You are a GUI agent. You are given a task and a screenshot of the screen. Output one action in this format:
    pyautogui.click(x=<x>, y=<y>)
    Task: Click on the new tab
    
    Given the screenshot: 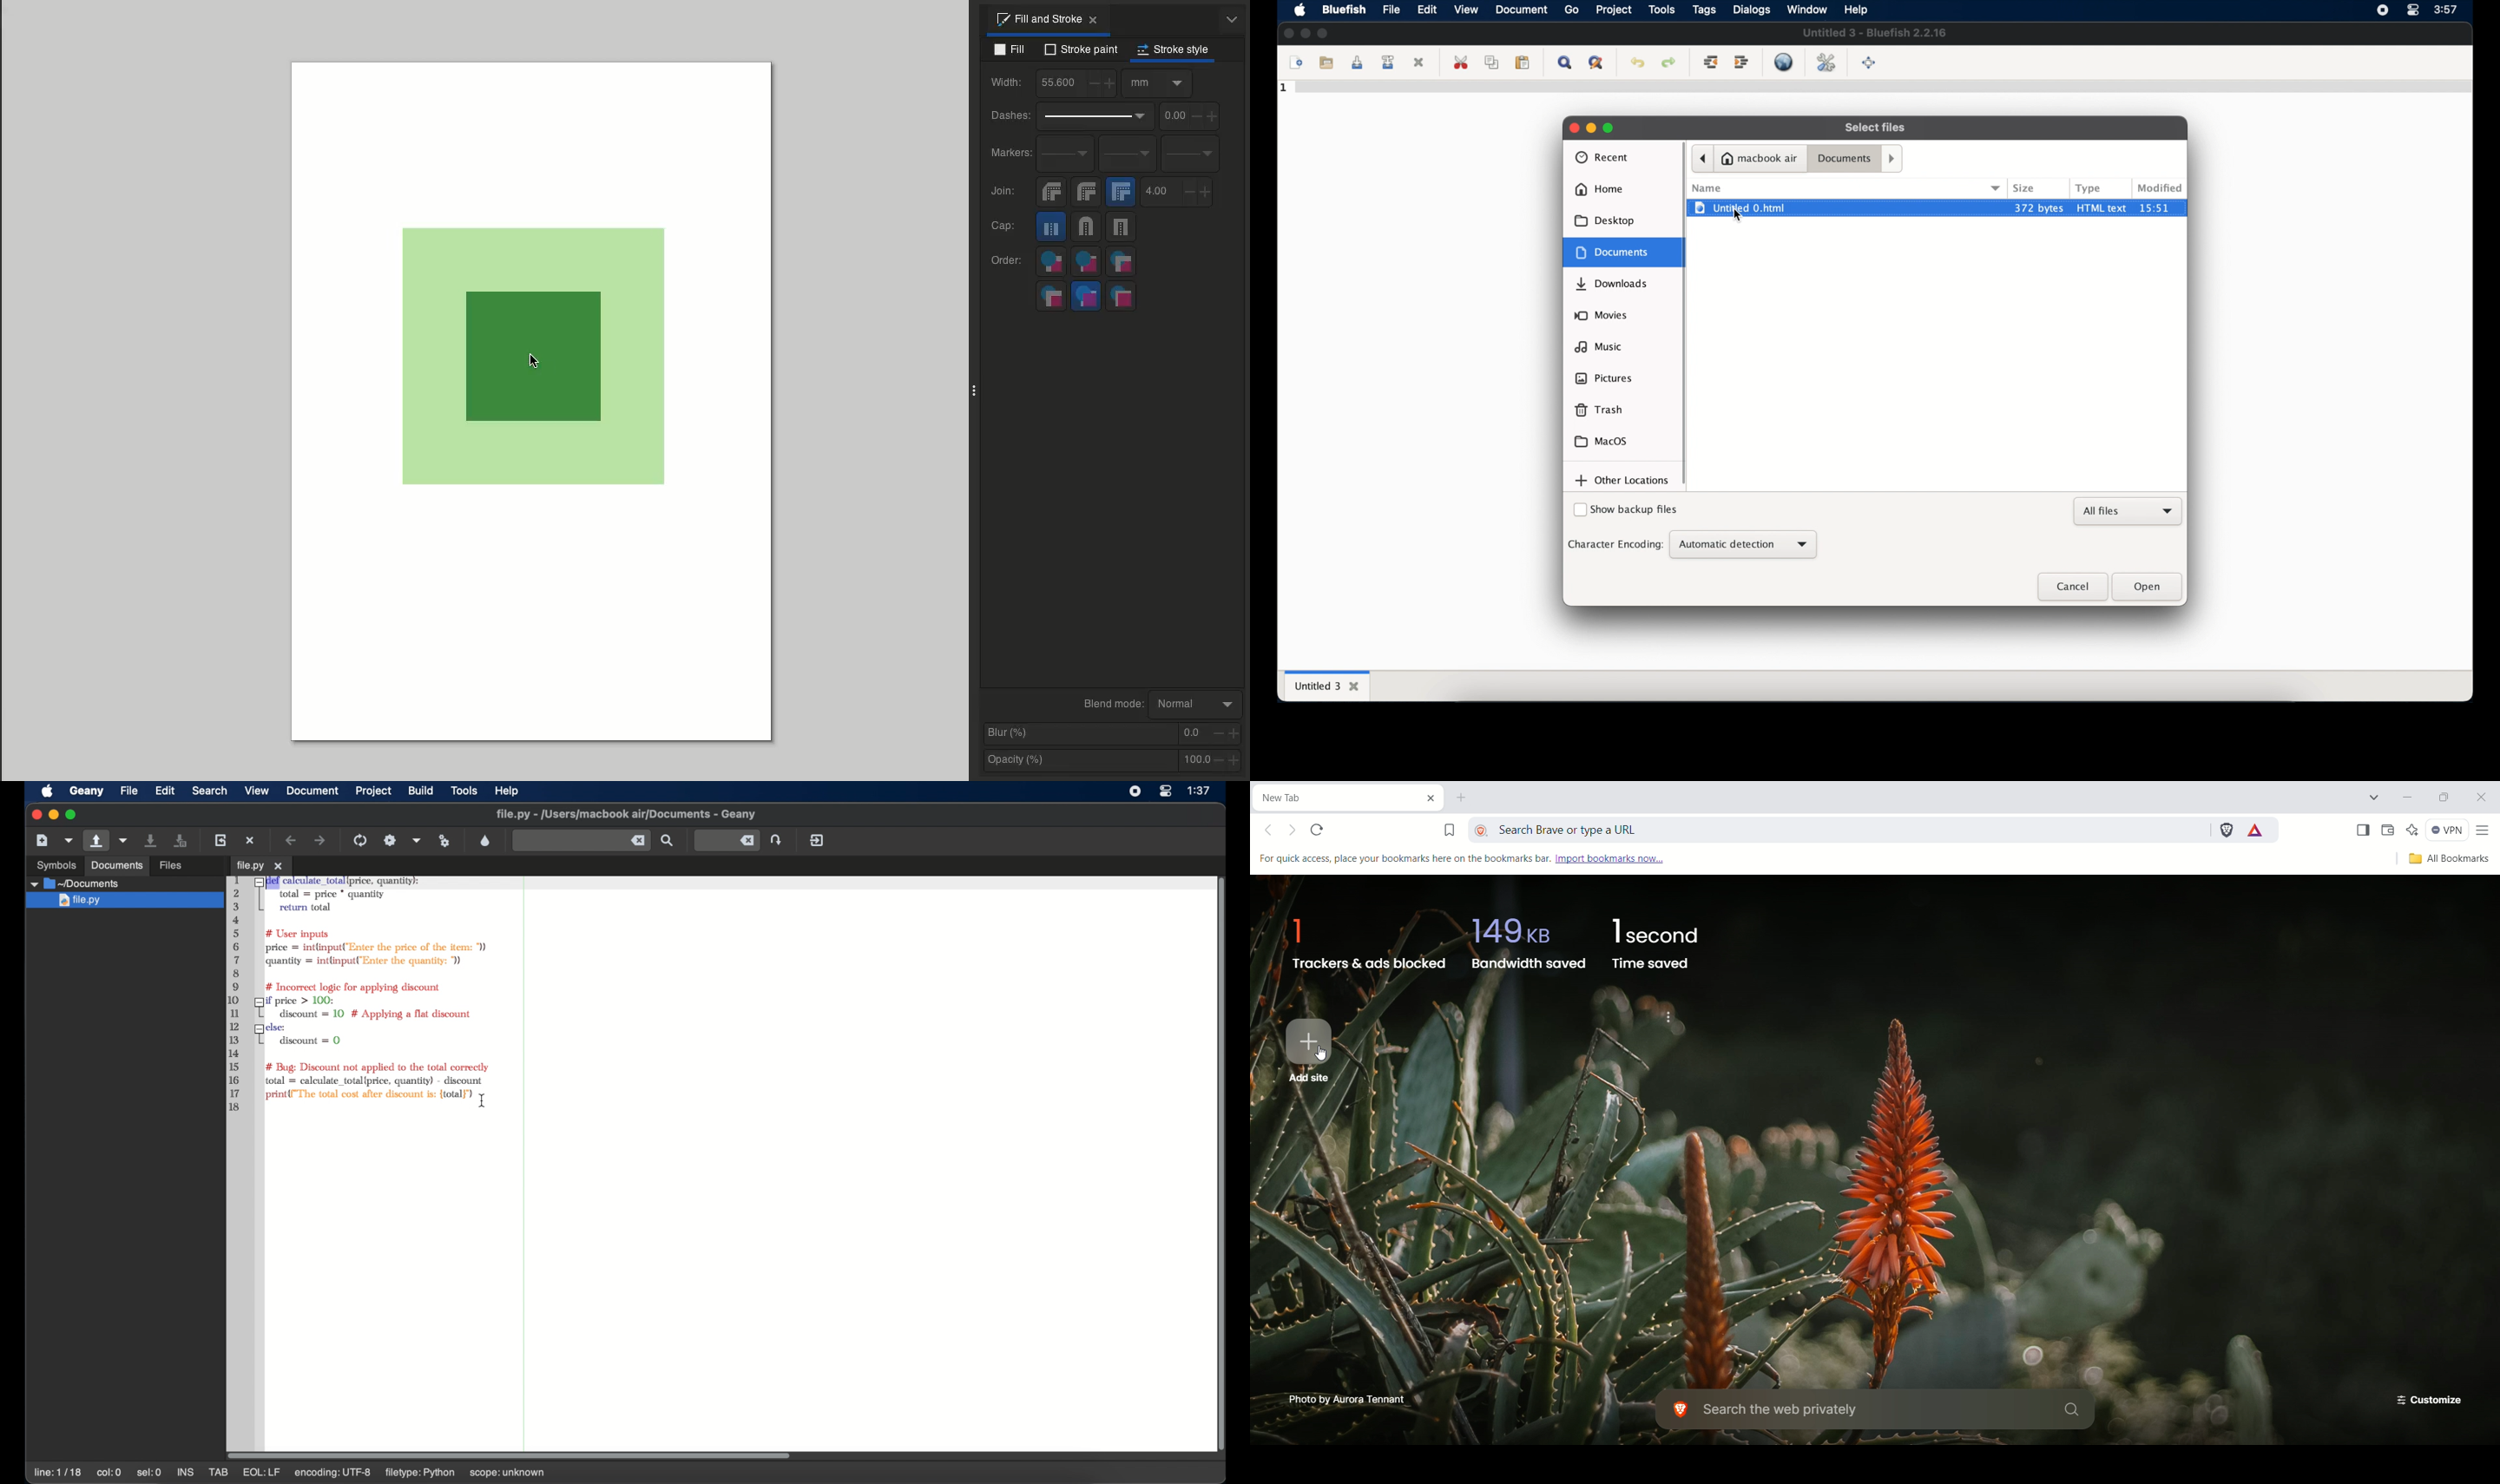 What is the action you would take?
    pyautogui.click(x=1464, y=799)
    